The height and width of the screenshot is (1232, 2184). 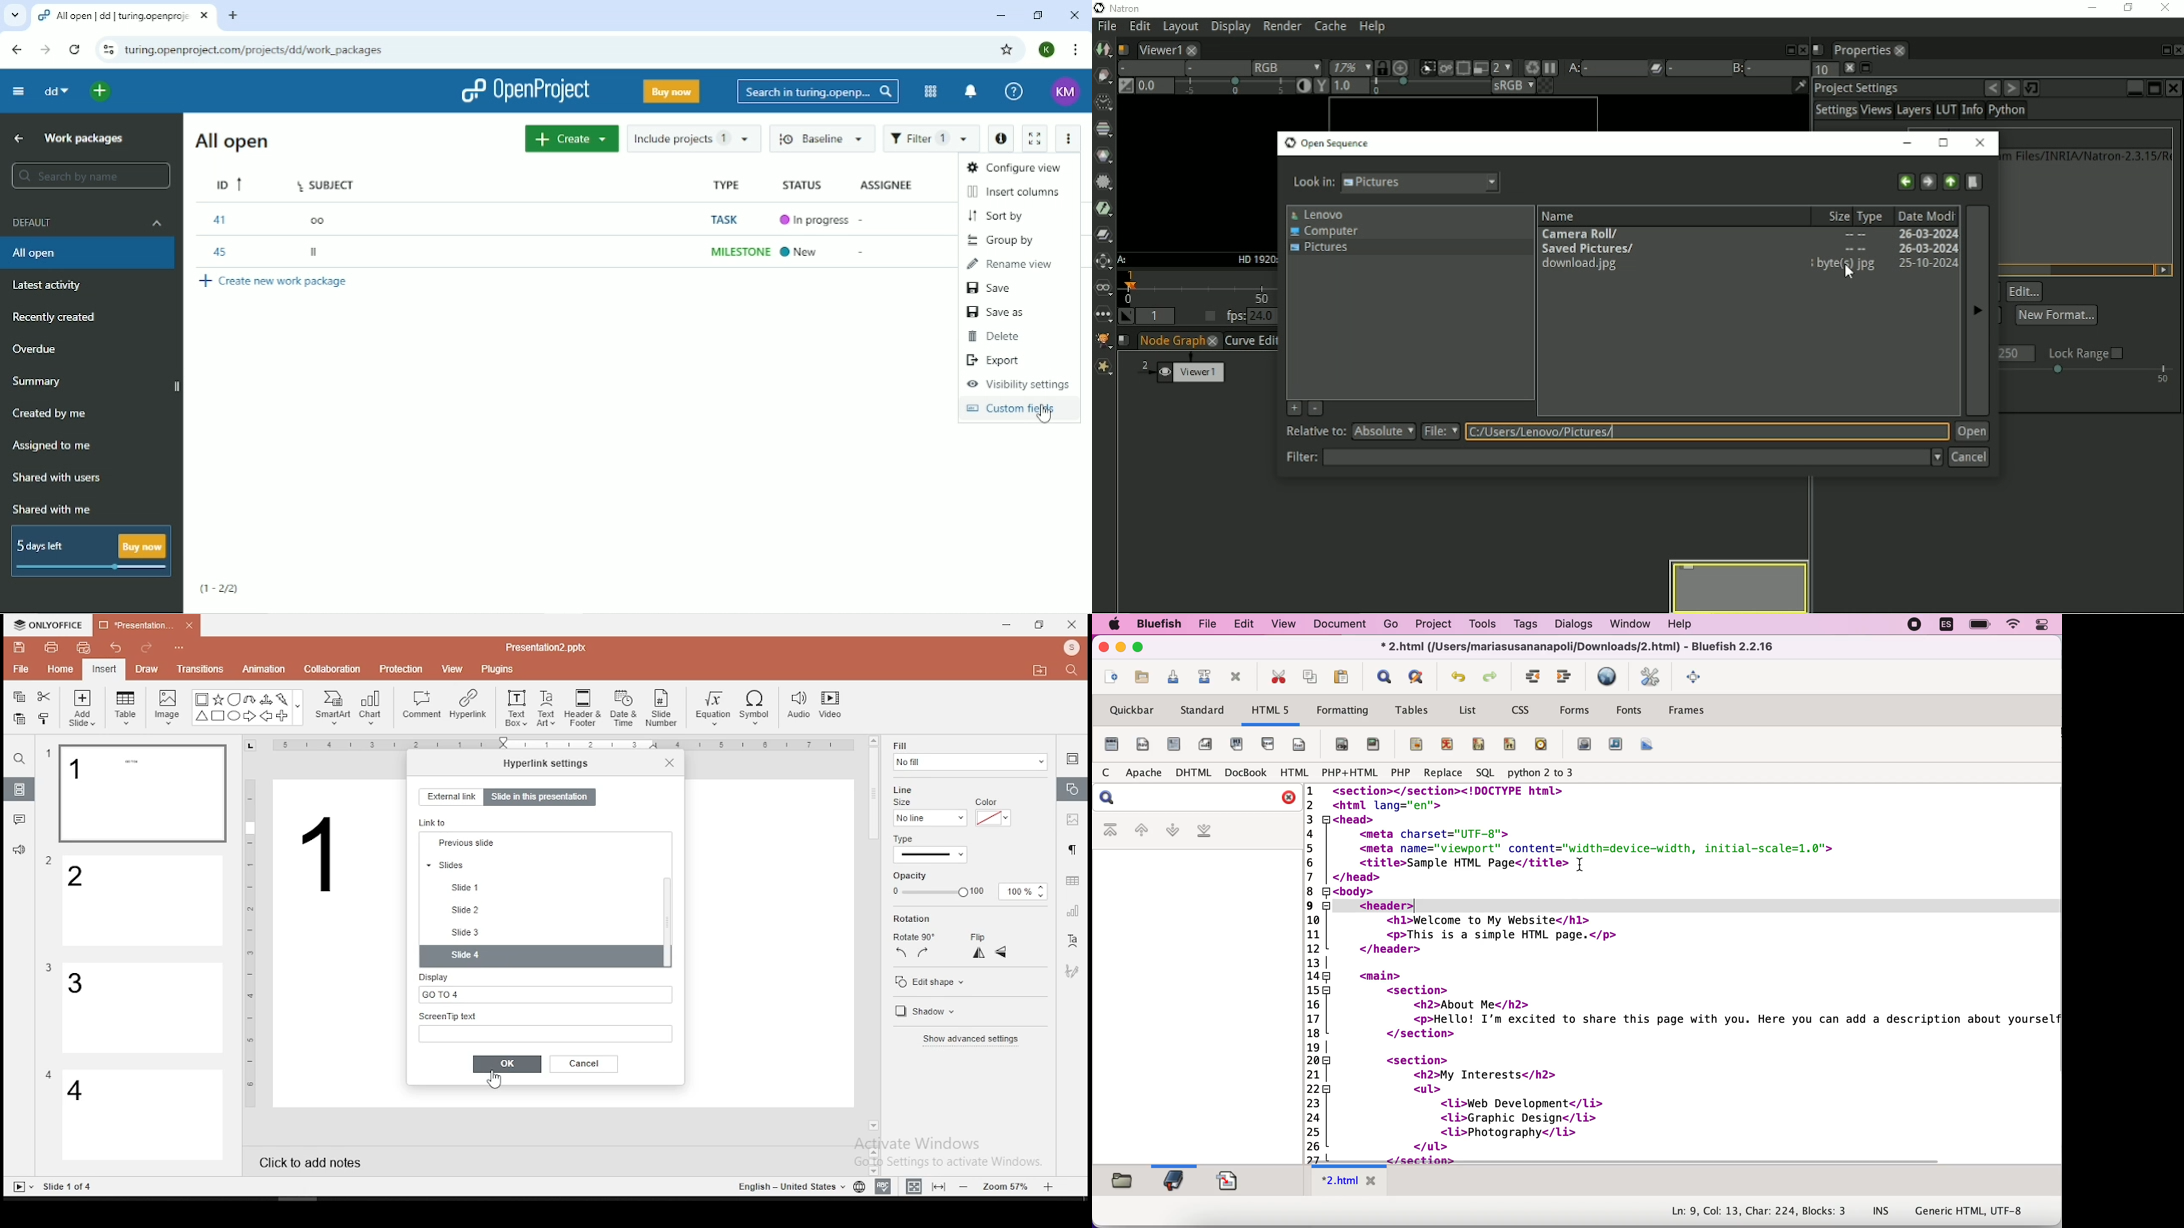 I want to click on bookmarks, so click(x=1177, y=1183).